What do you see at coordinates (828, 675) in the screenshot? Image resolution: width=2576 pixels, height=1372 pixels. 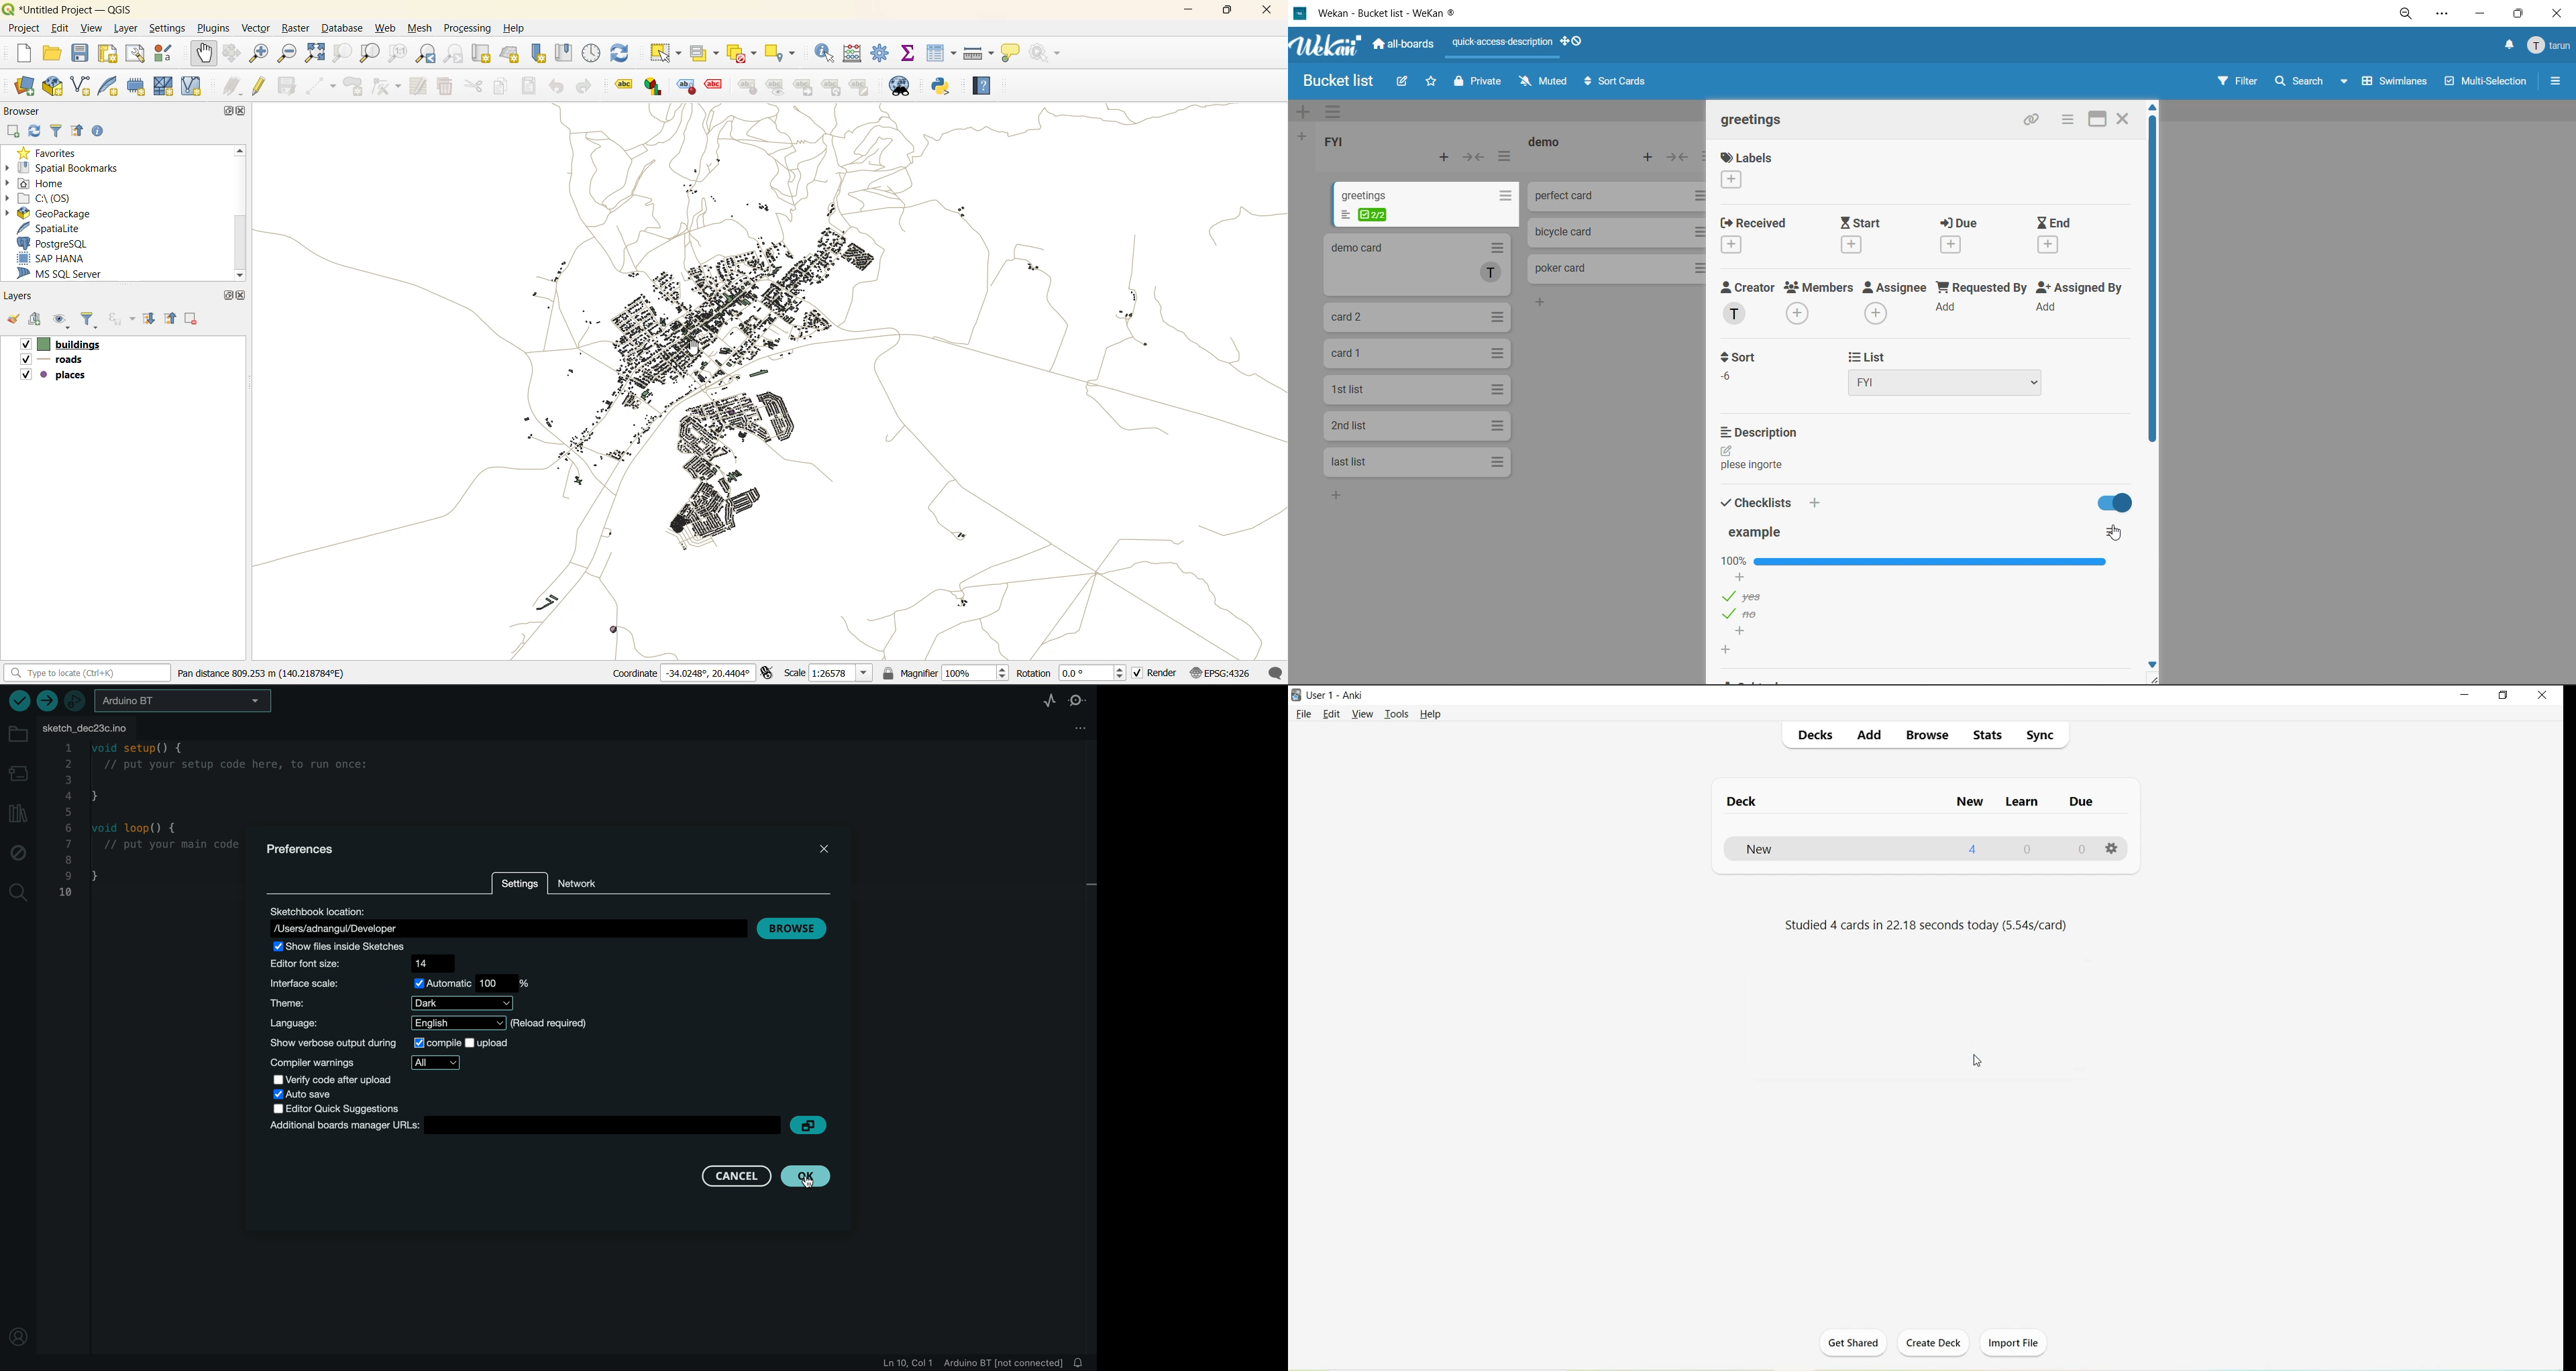 I see `scale` at bounding box center [828, 675].